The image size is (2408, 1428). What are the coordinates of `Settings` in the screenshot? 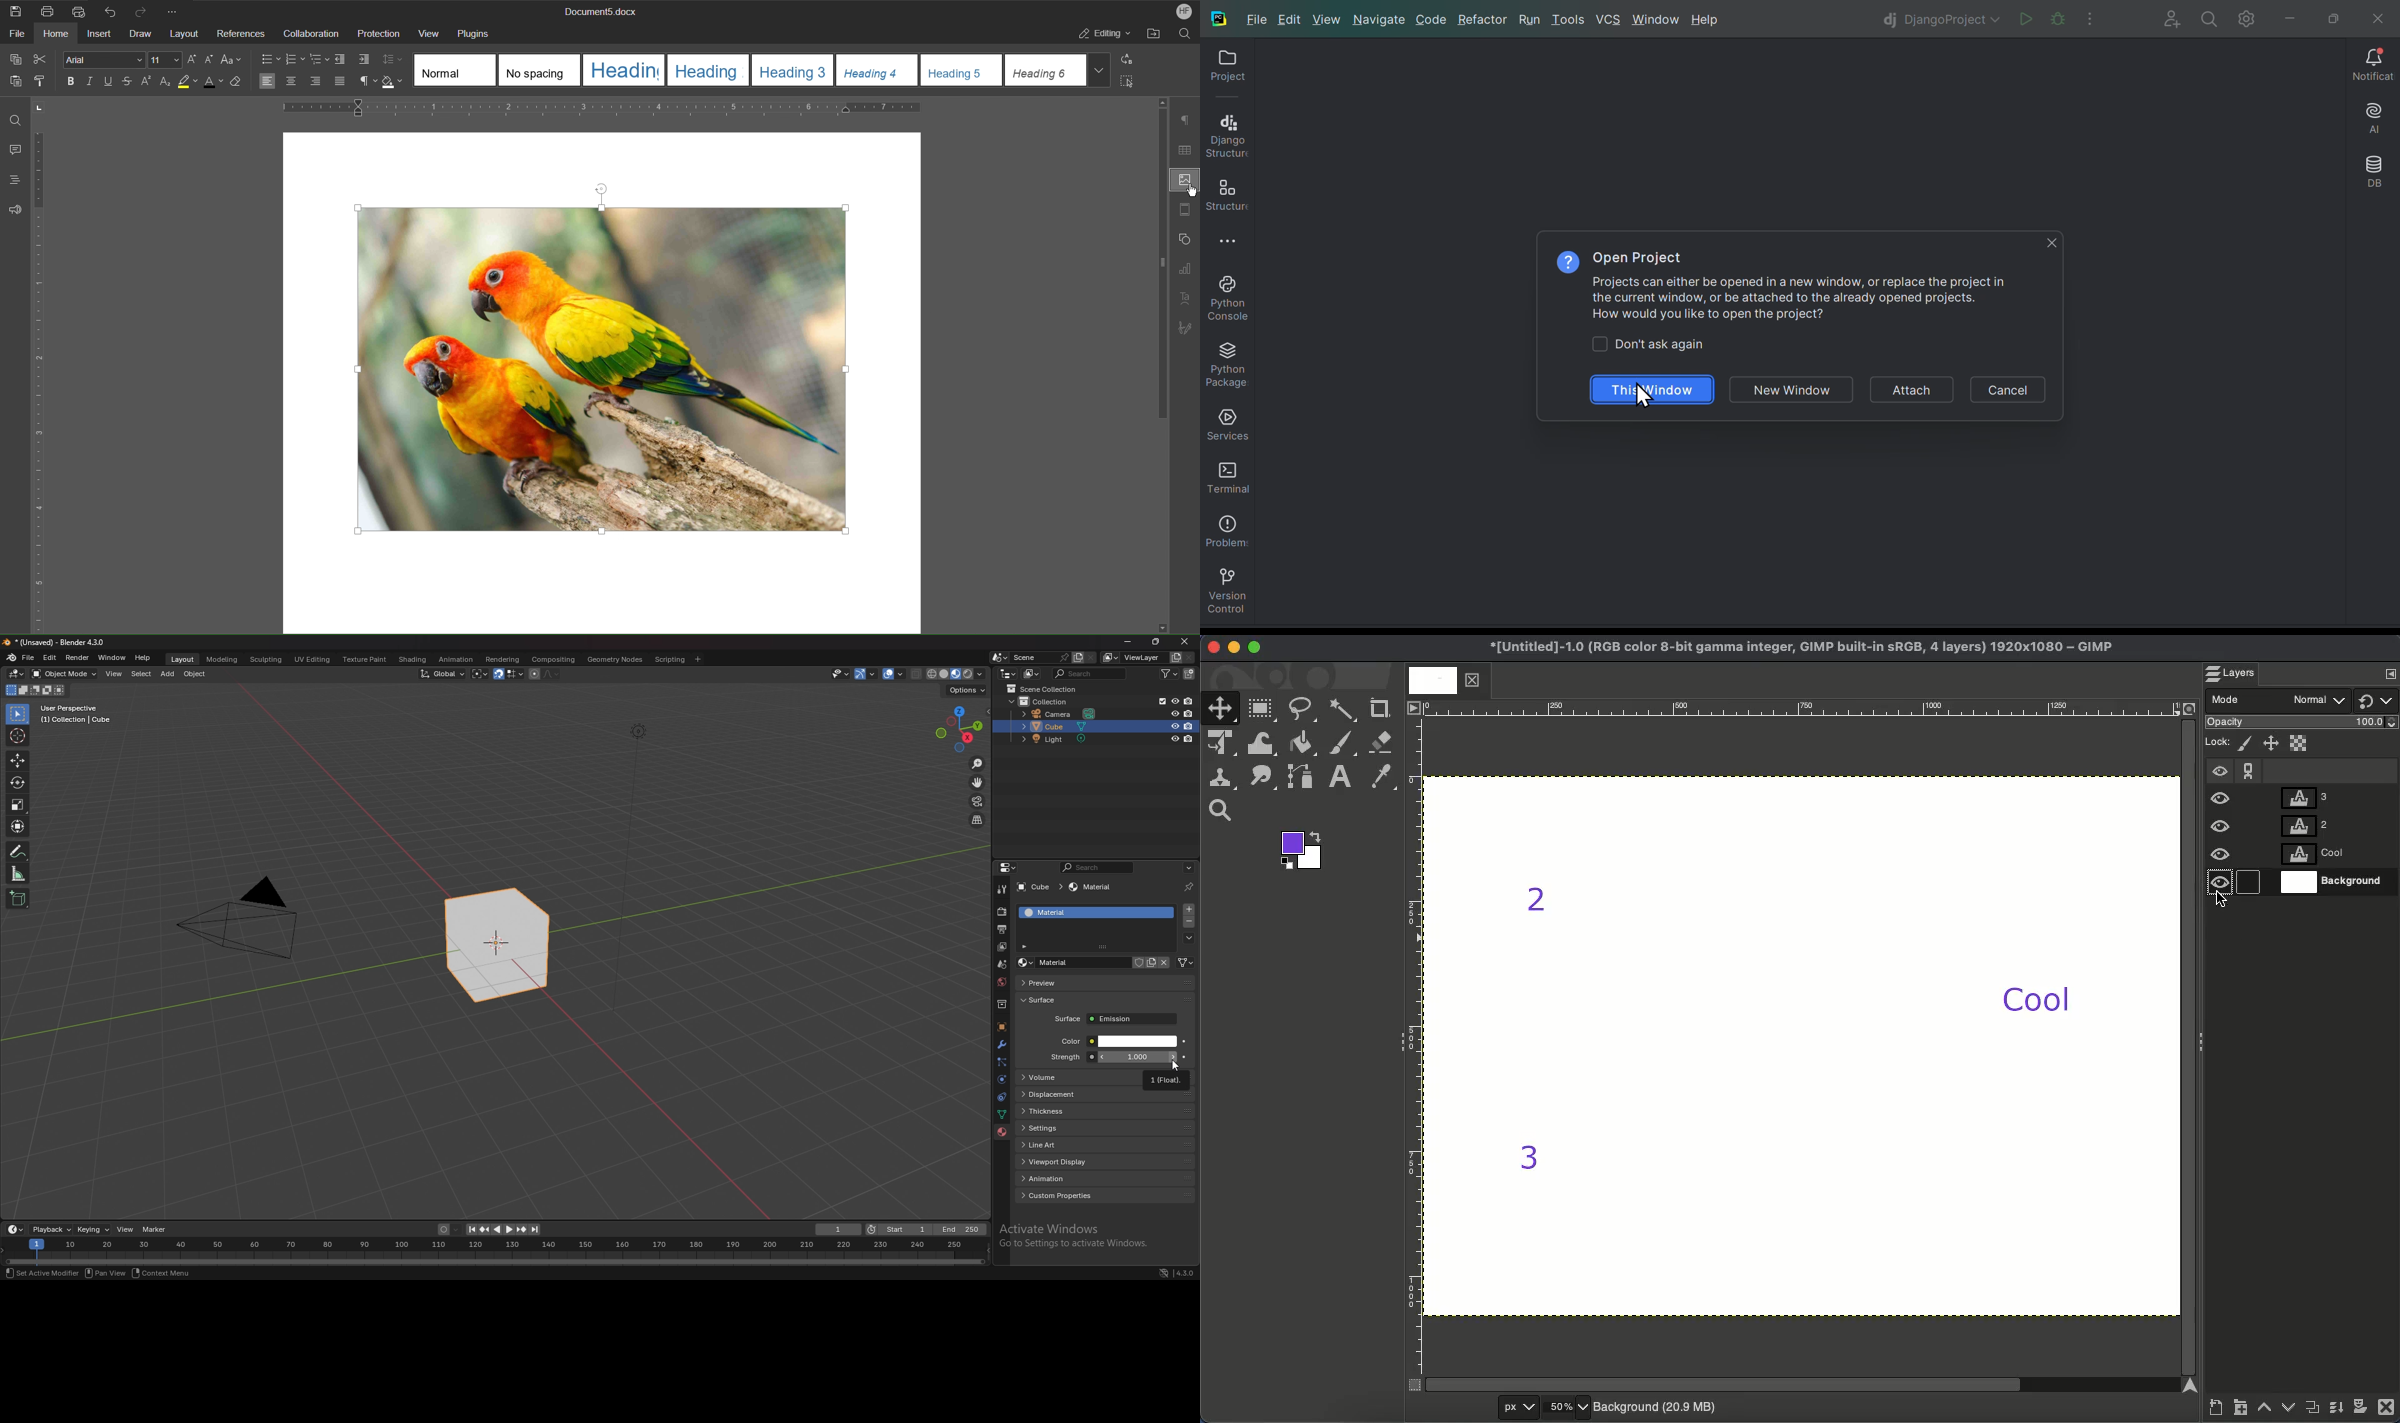 It's located at (2246, 17).